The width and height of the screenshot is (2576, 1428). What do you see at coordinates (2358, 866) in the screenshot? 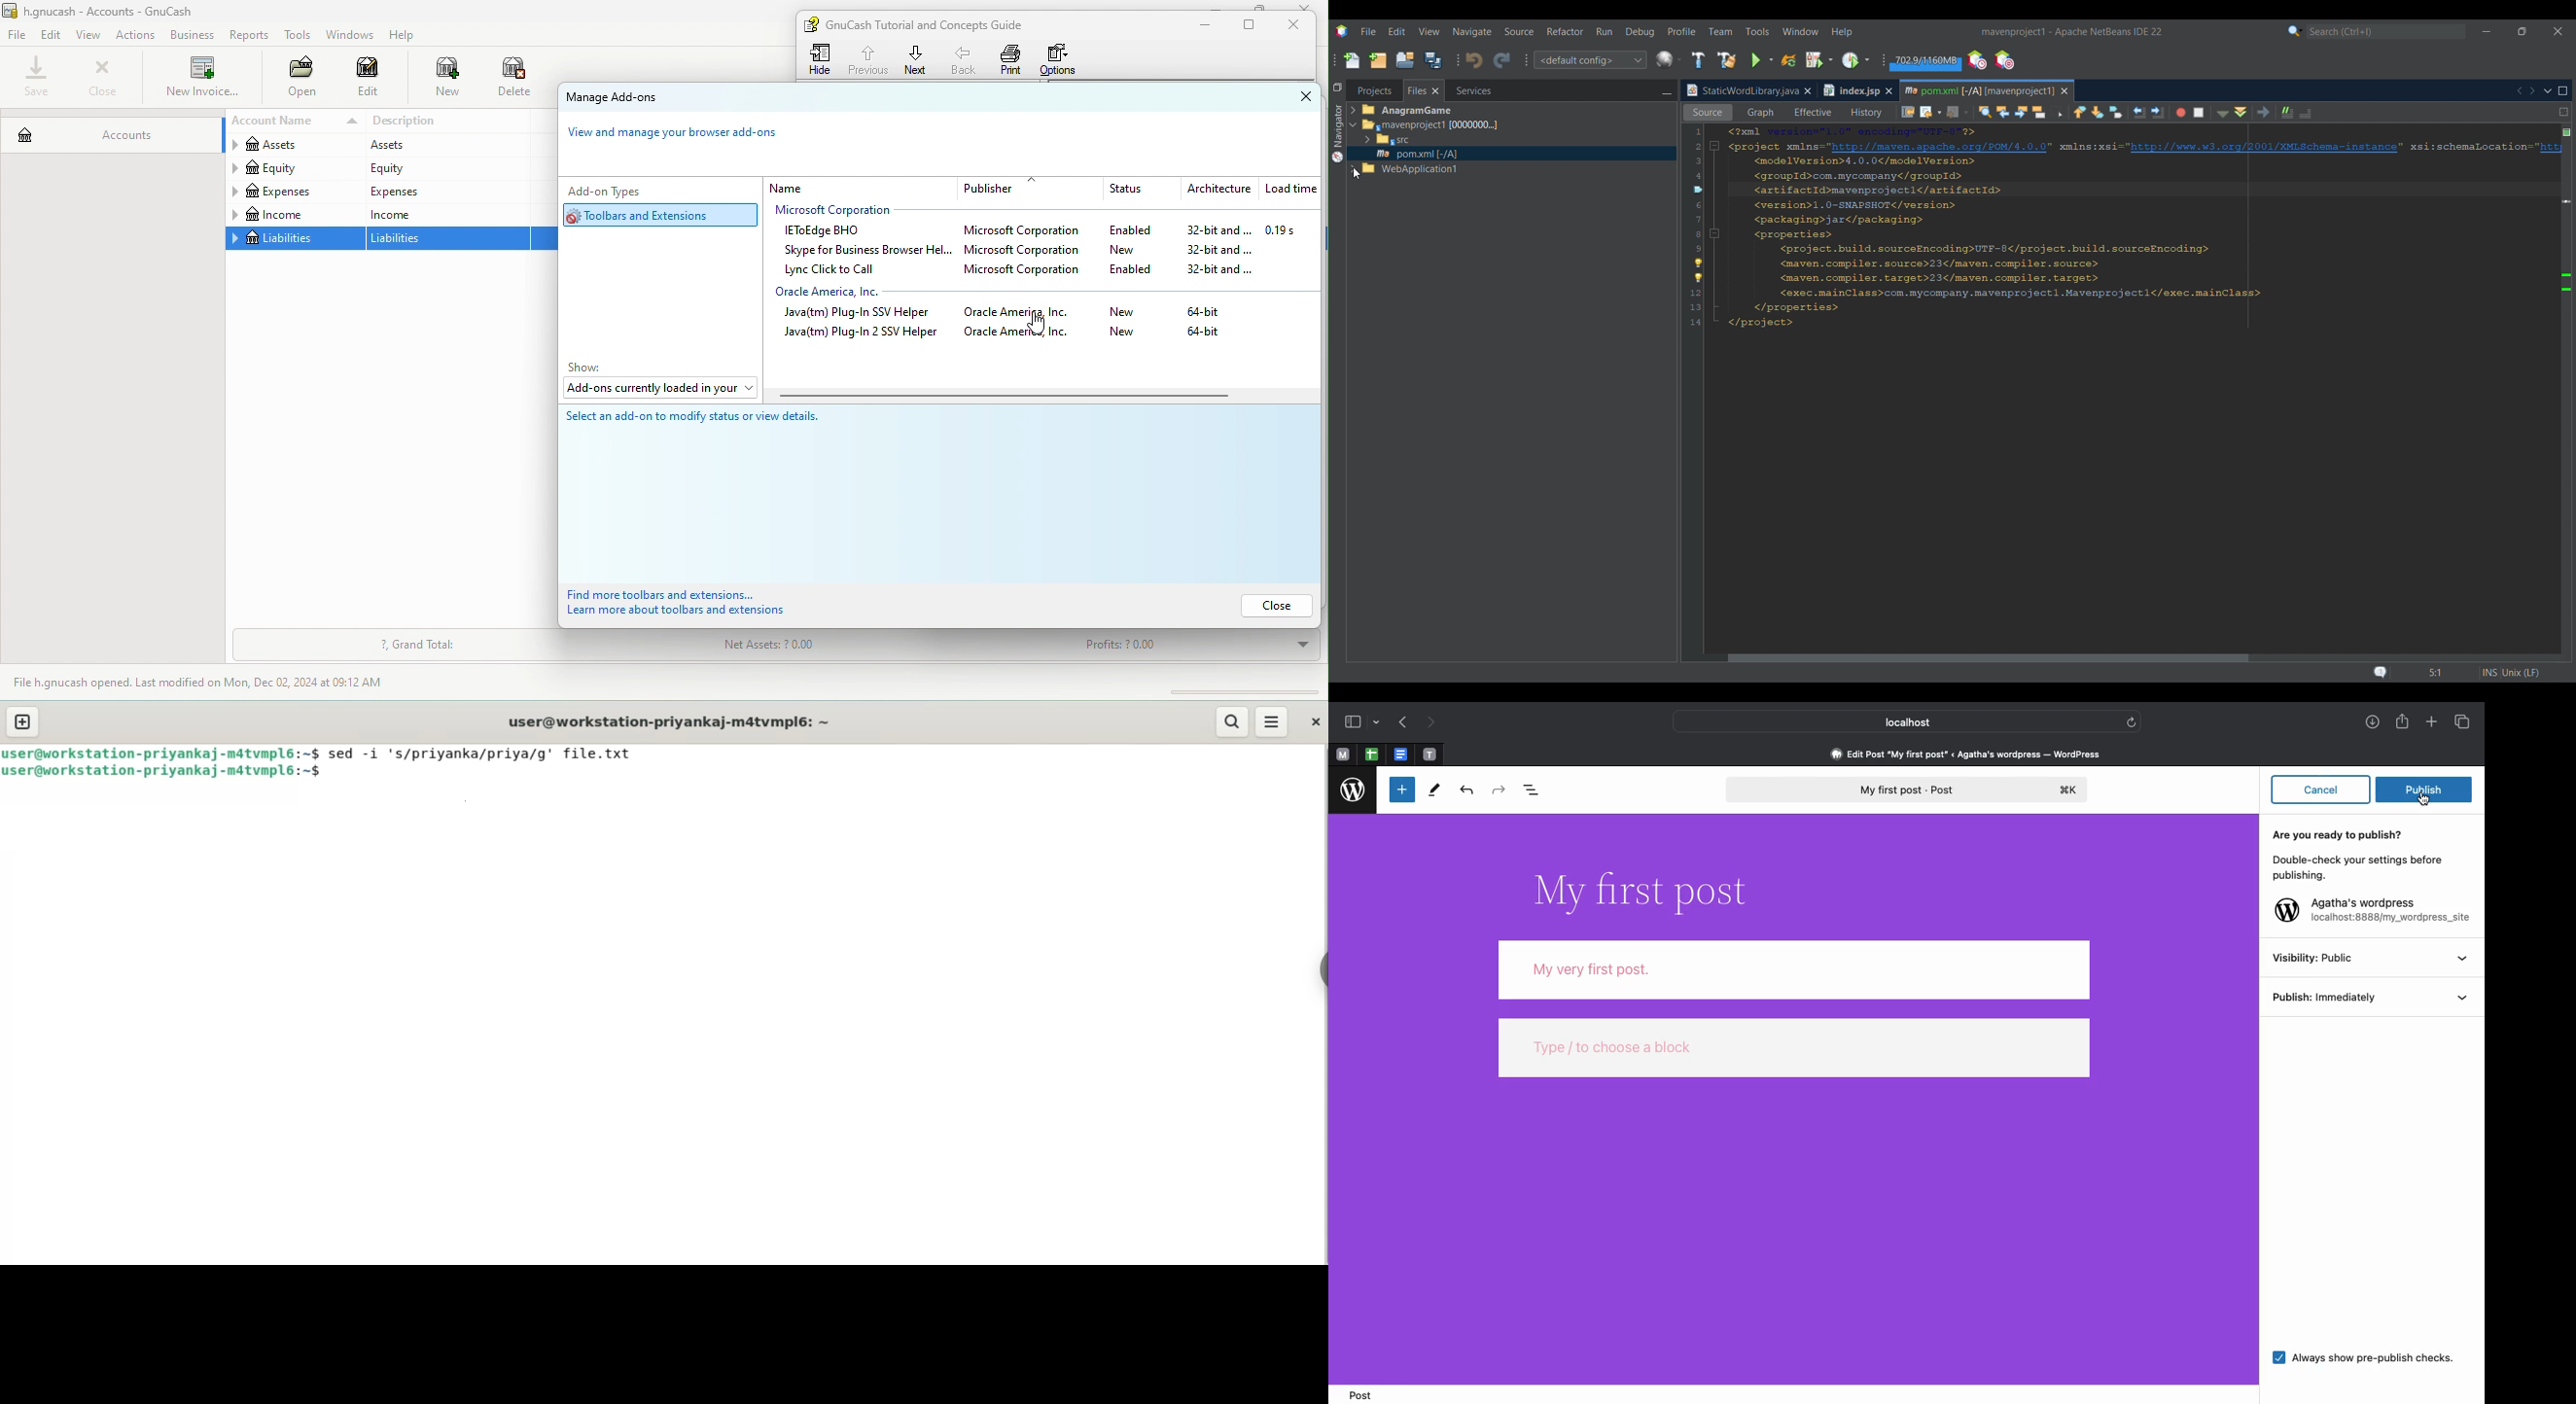
I see `Double-check your settings before publishing.` at bounding box center [2358, 866].